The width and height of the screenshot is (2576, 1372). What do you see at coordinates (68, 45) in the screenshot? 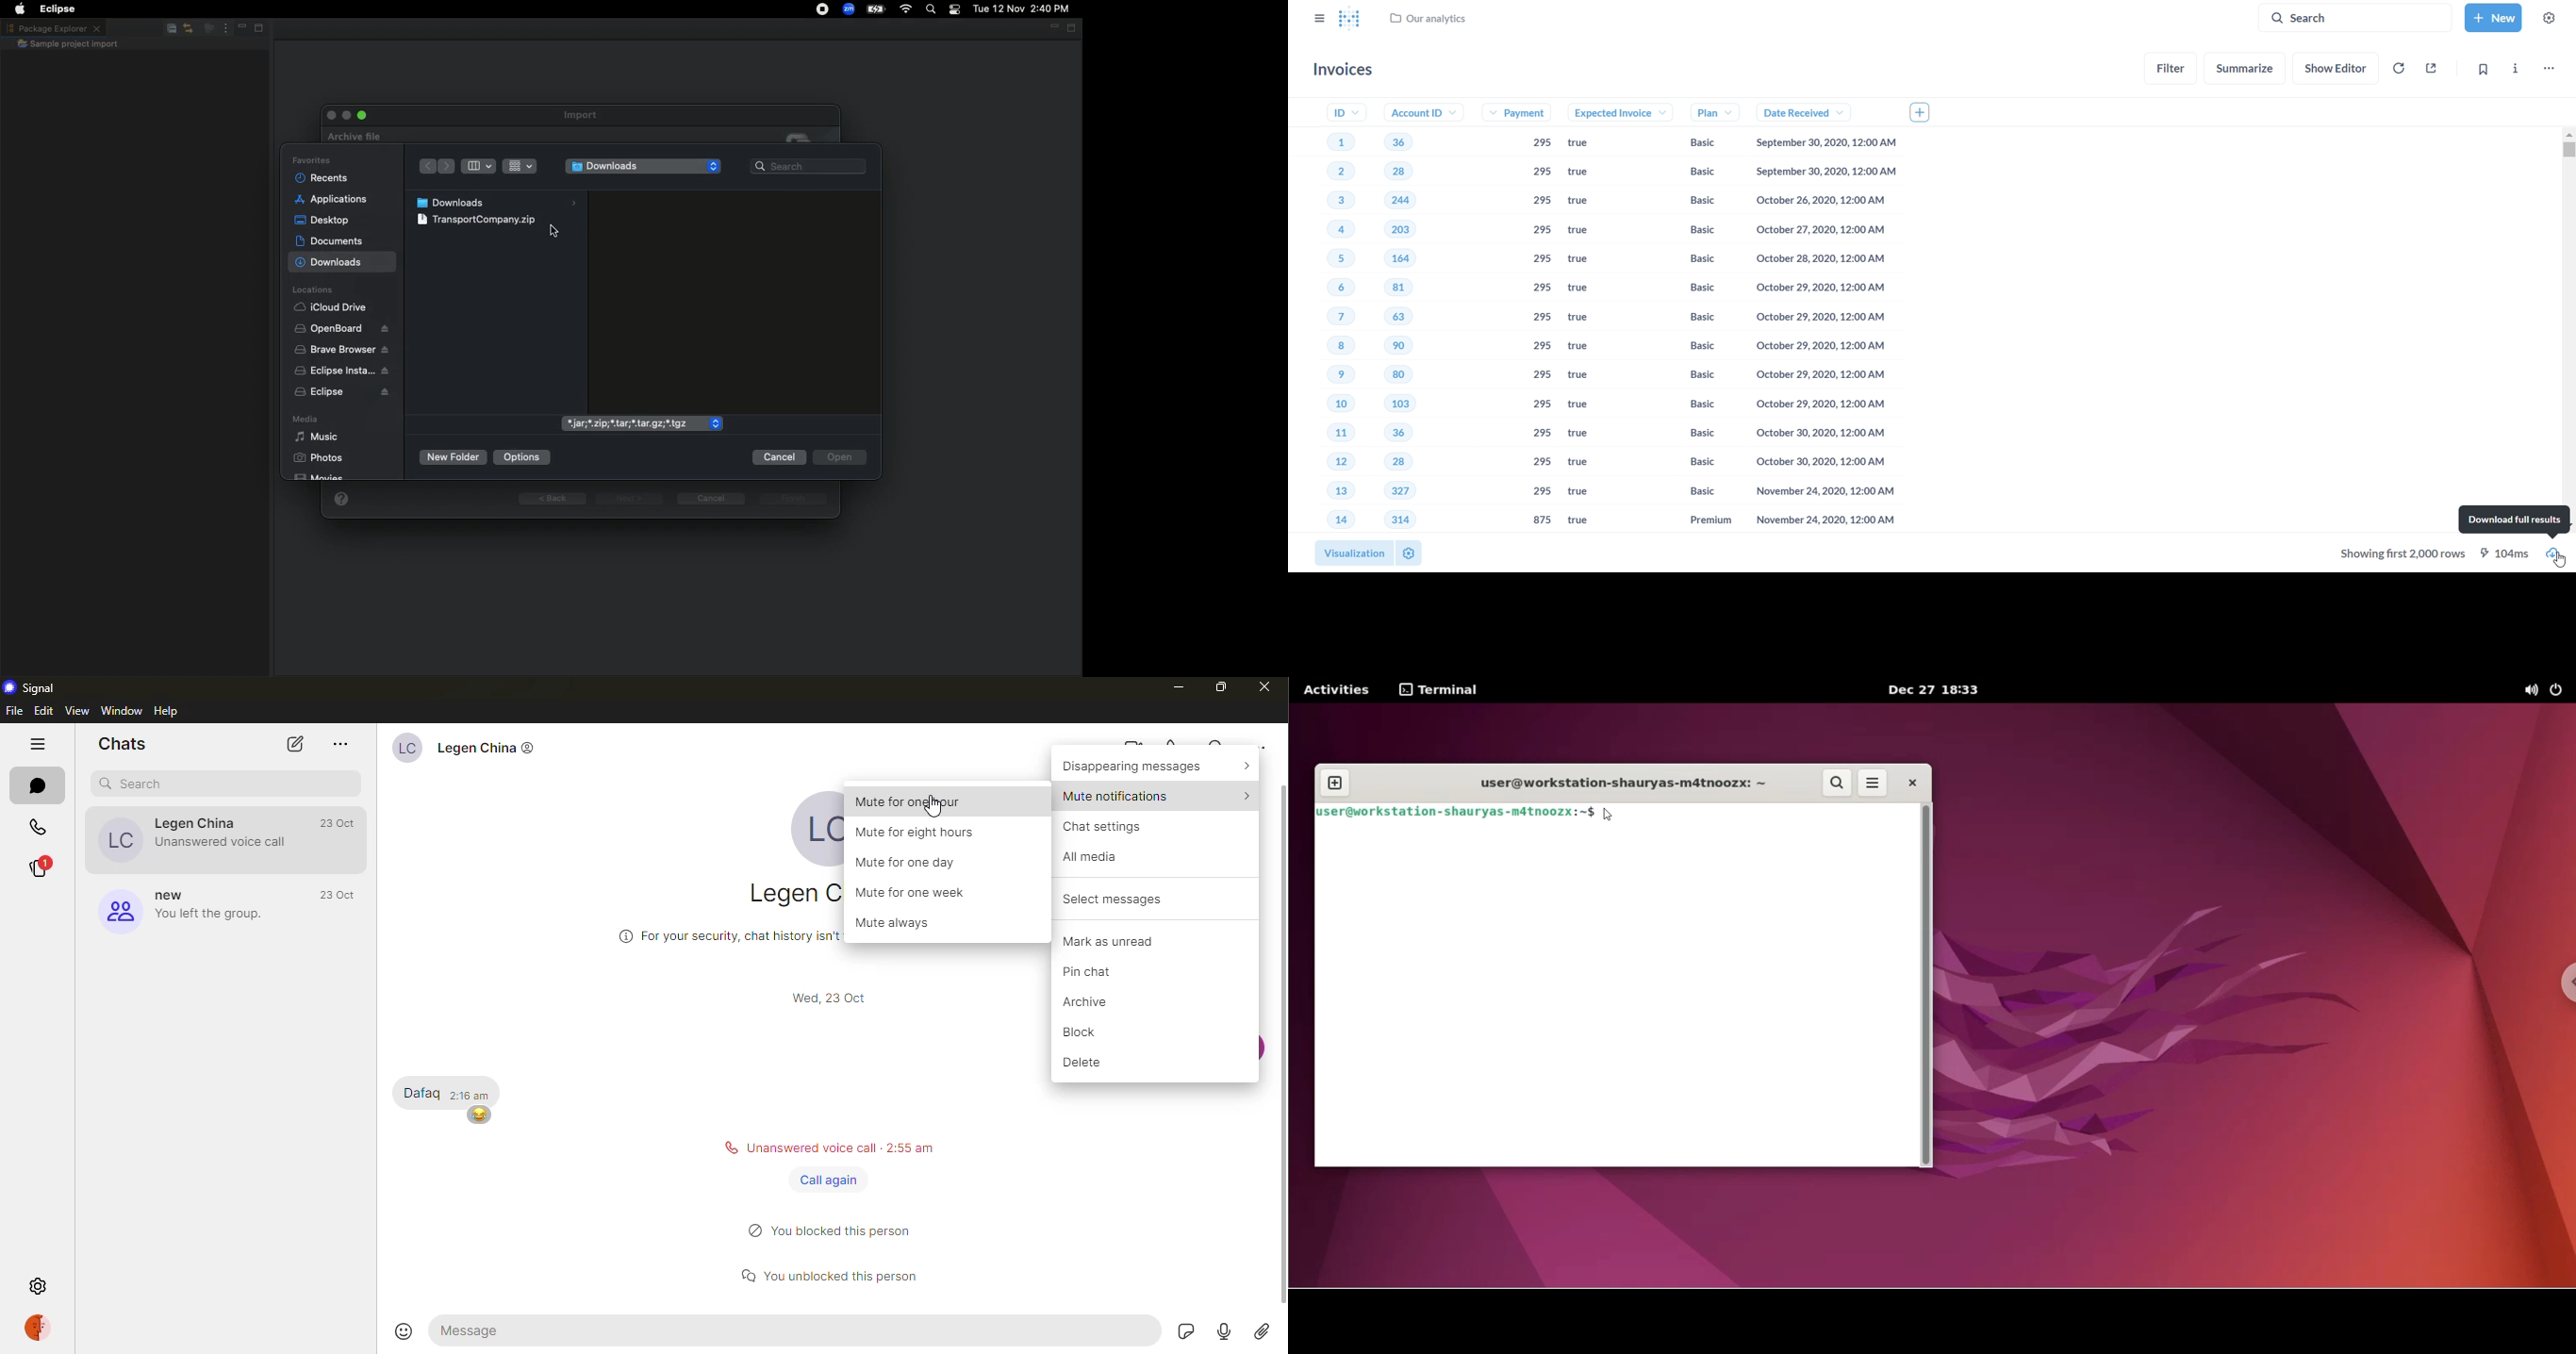
I see `Folder` at bounding box center [68, 45].